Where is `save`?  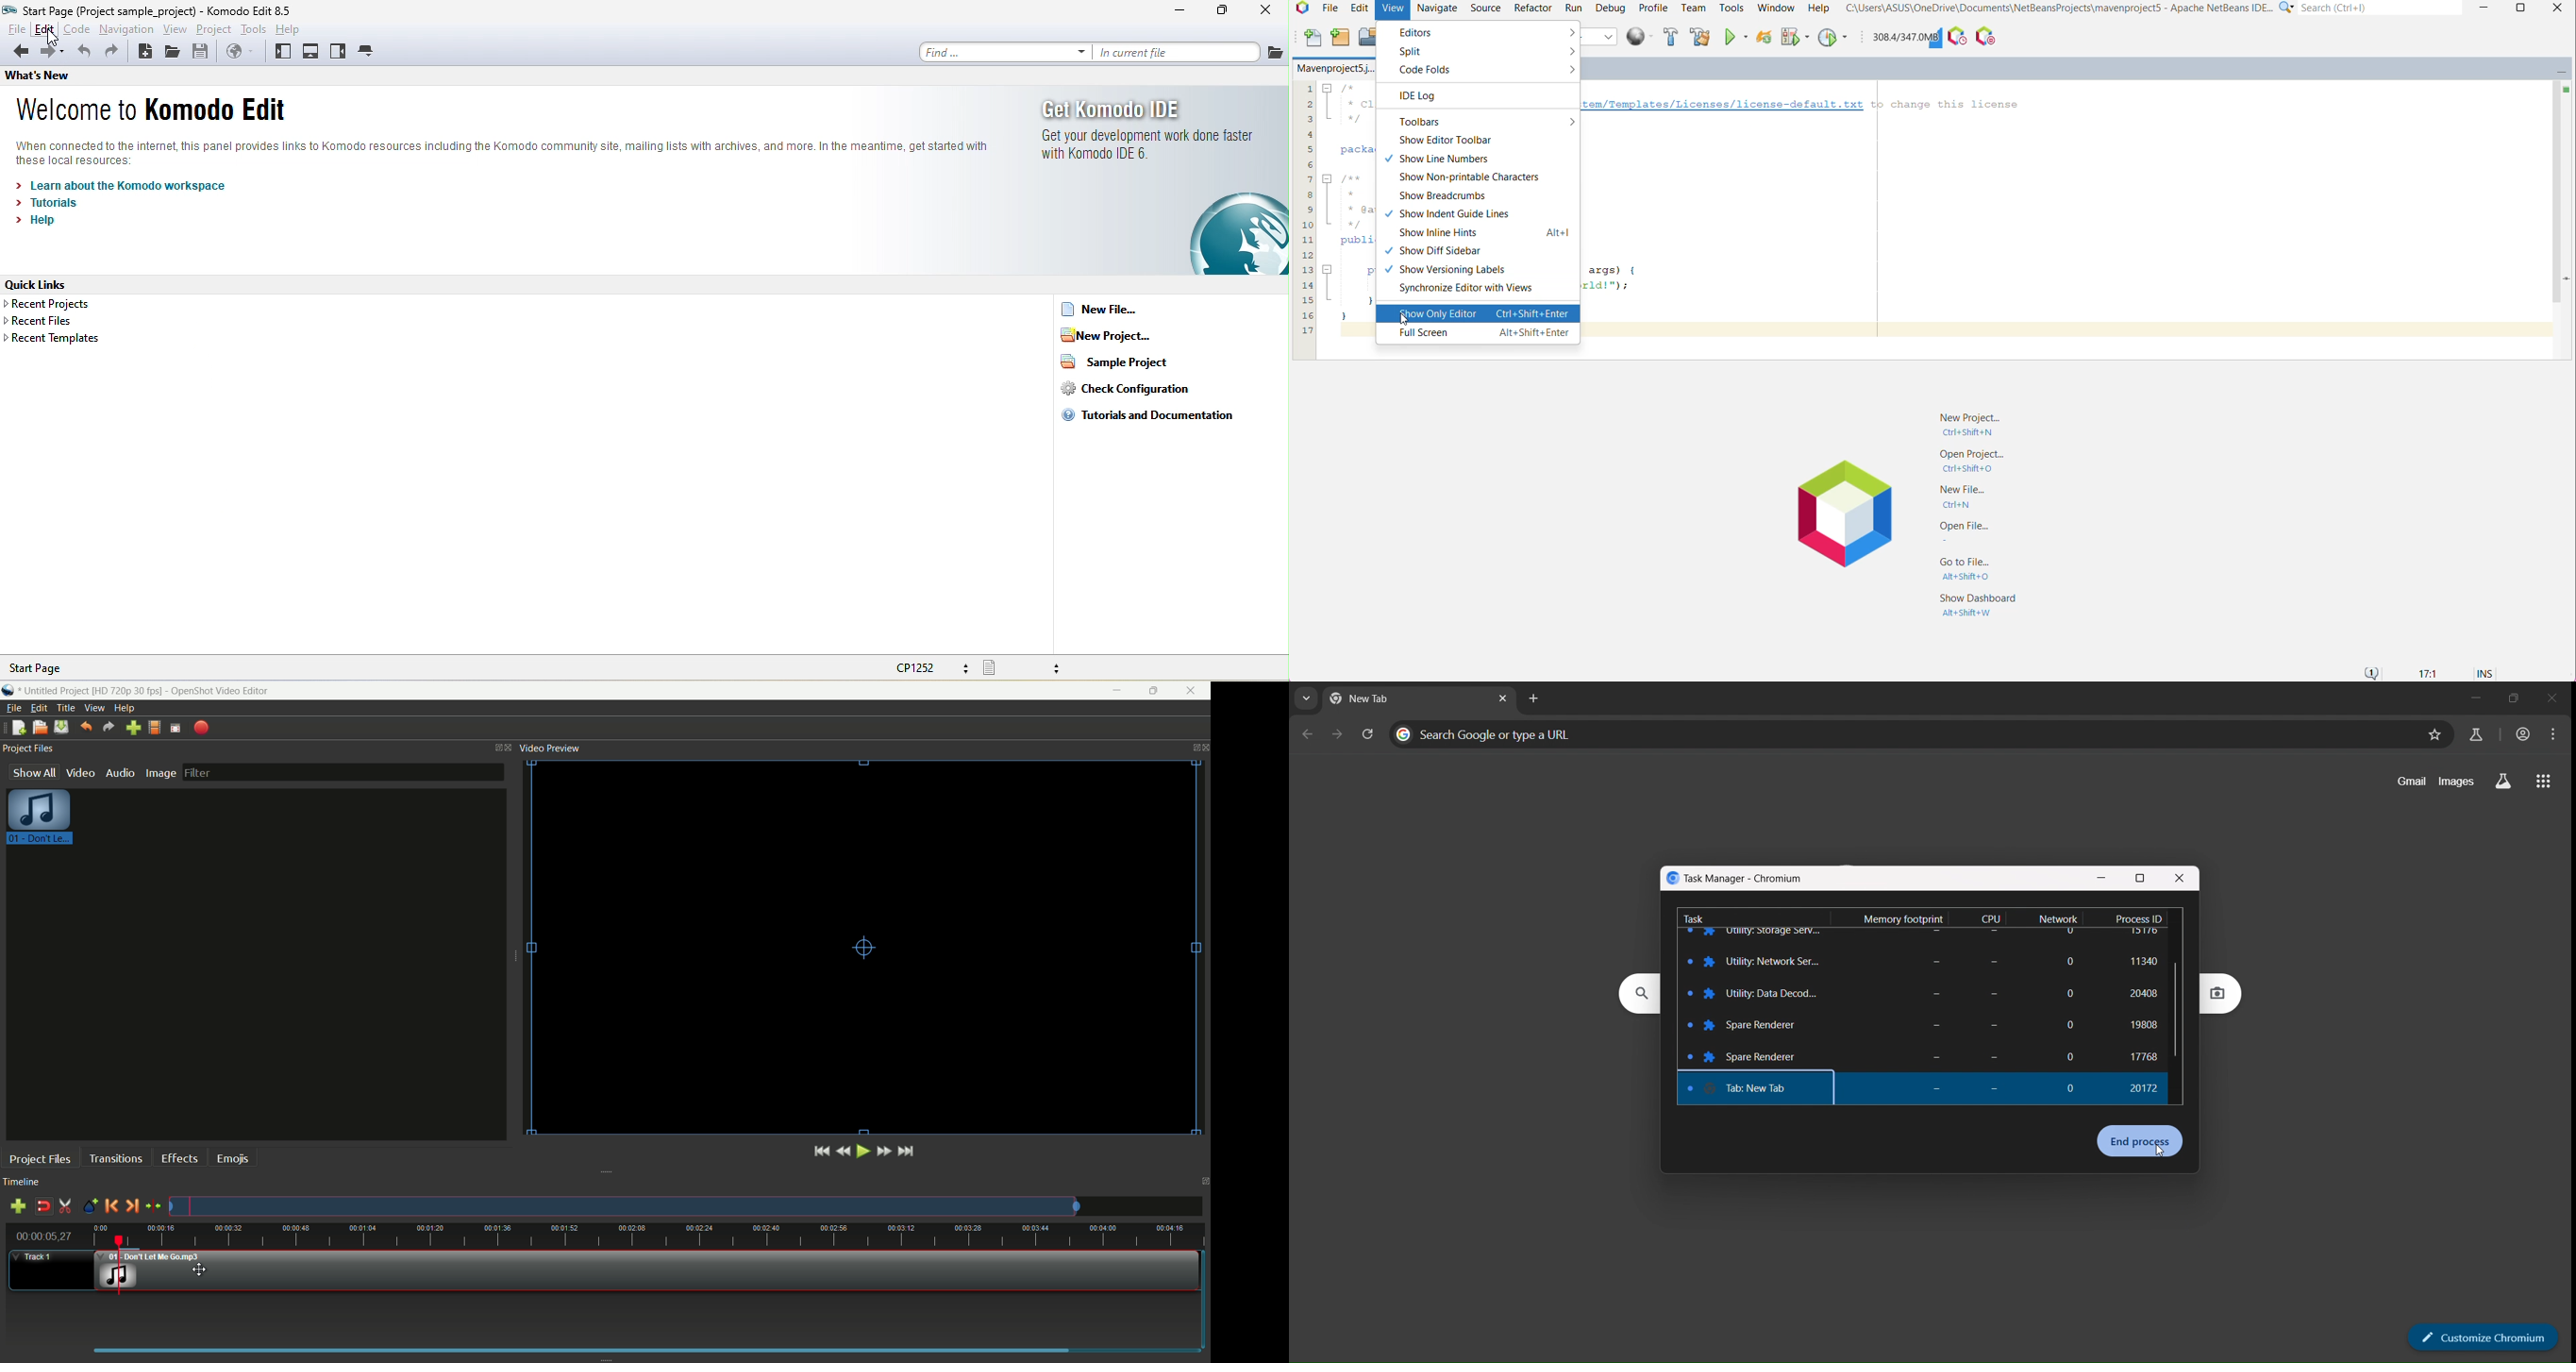
save is located at coordinates (204, 53).